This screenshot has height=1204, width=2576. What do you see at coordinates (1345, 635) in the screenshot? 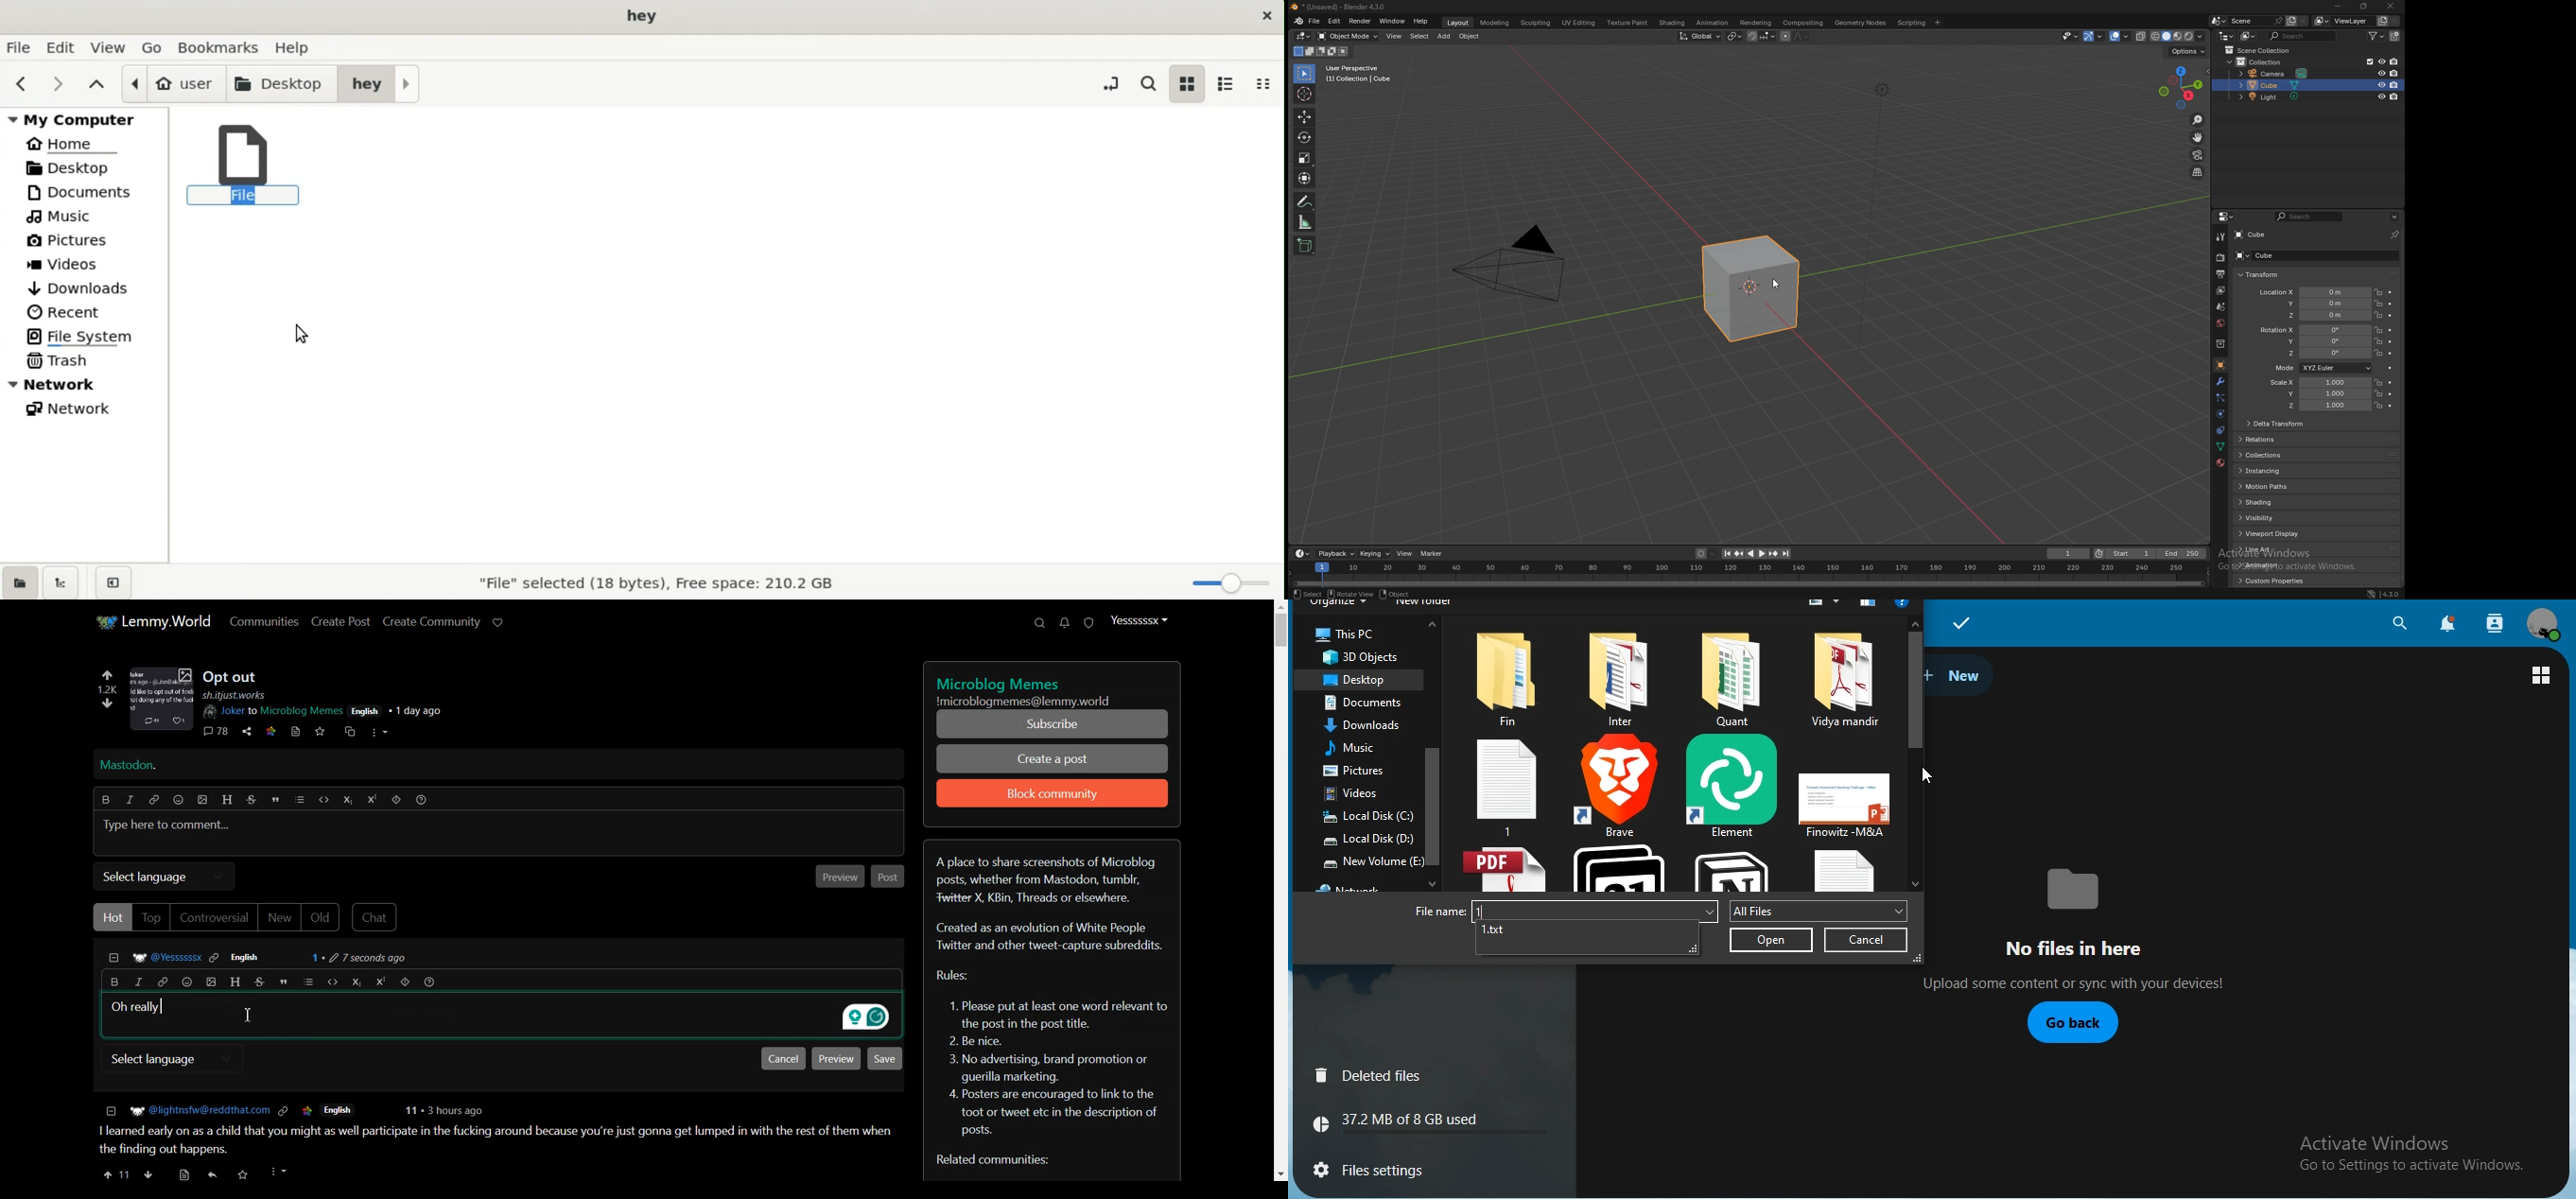
I see `this pc` at bounding box center [1345, 635].